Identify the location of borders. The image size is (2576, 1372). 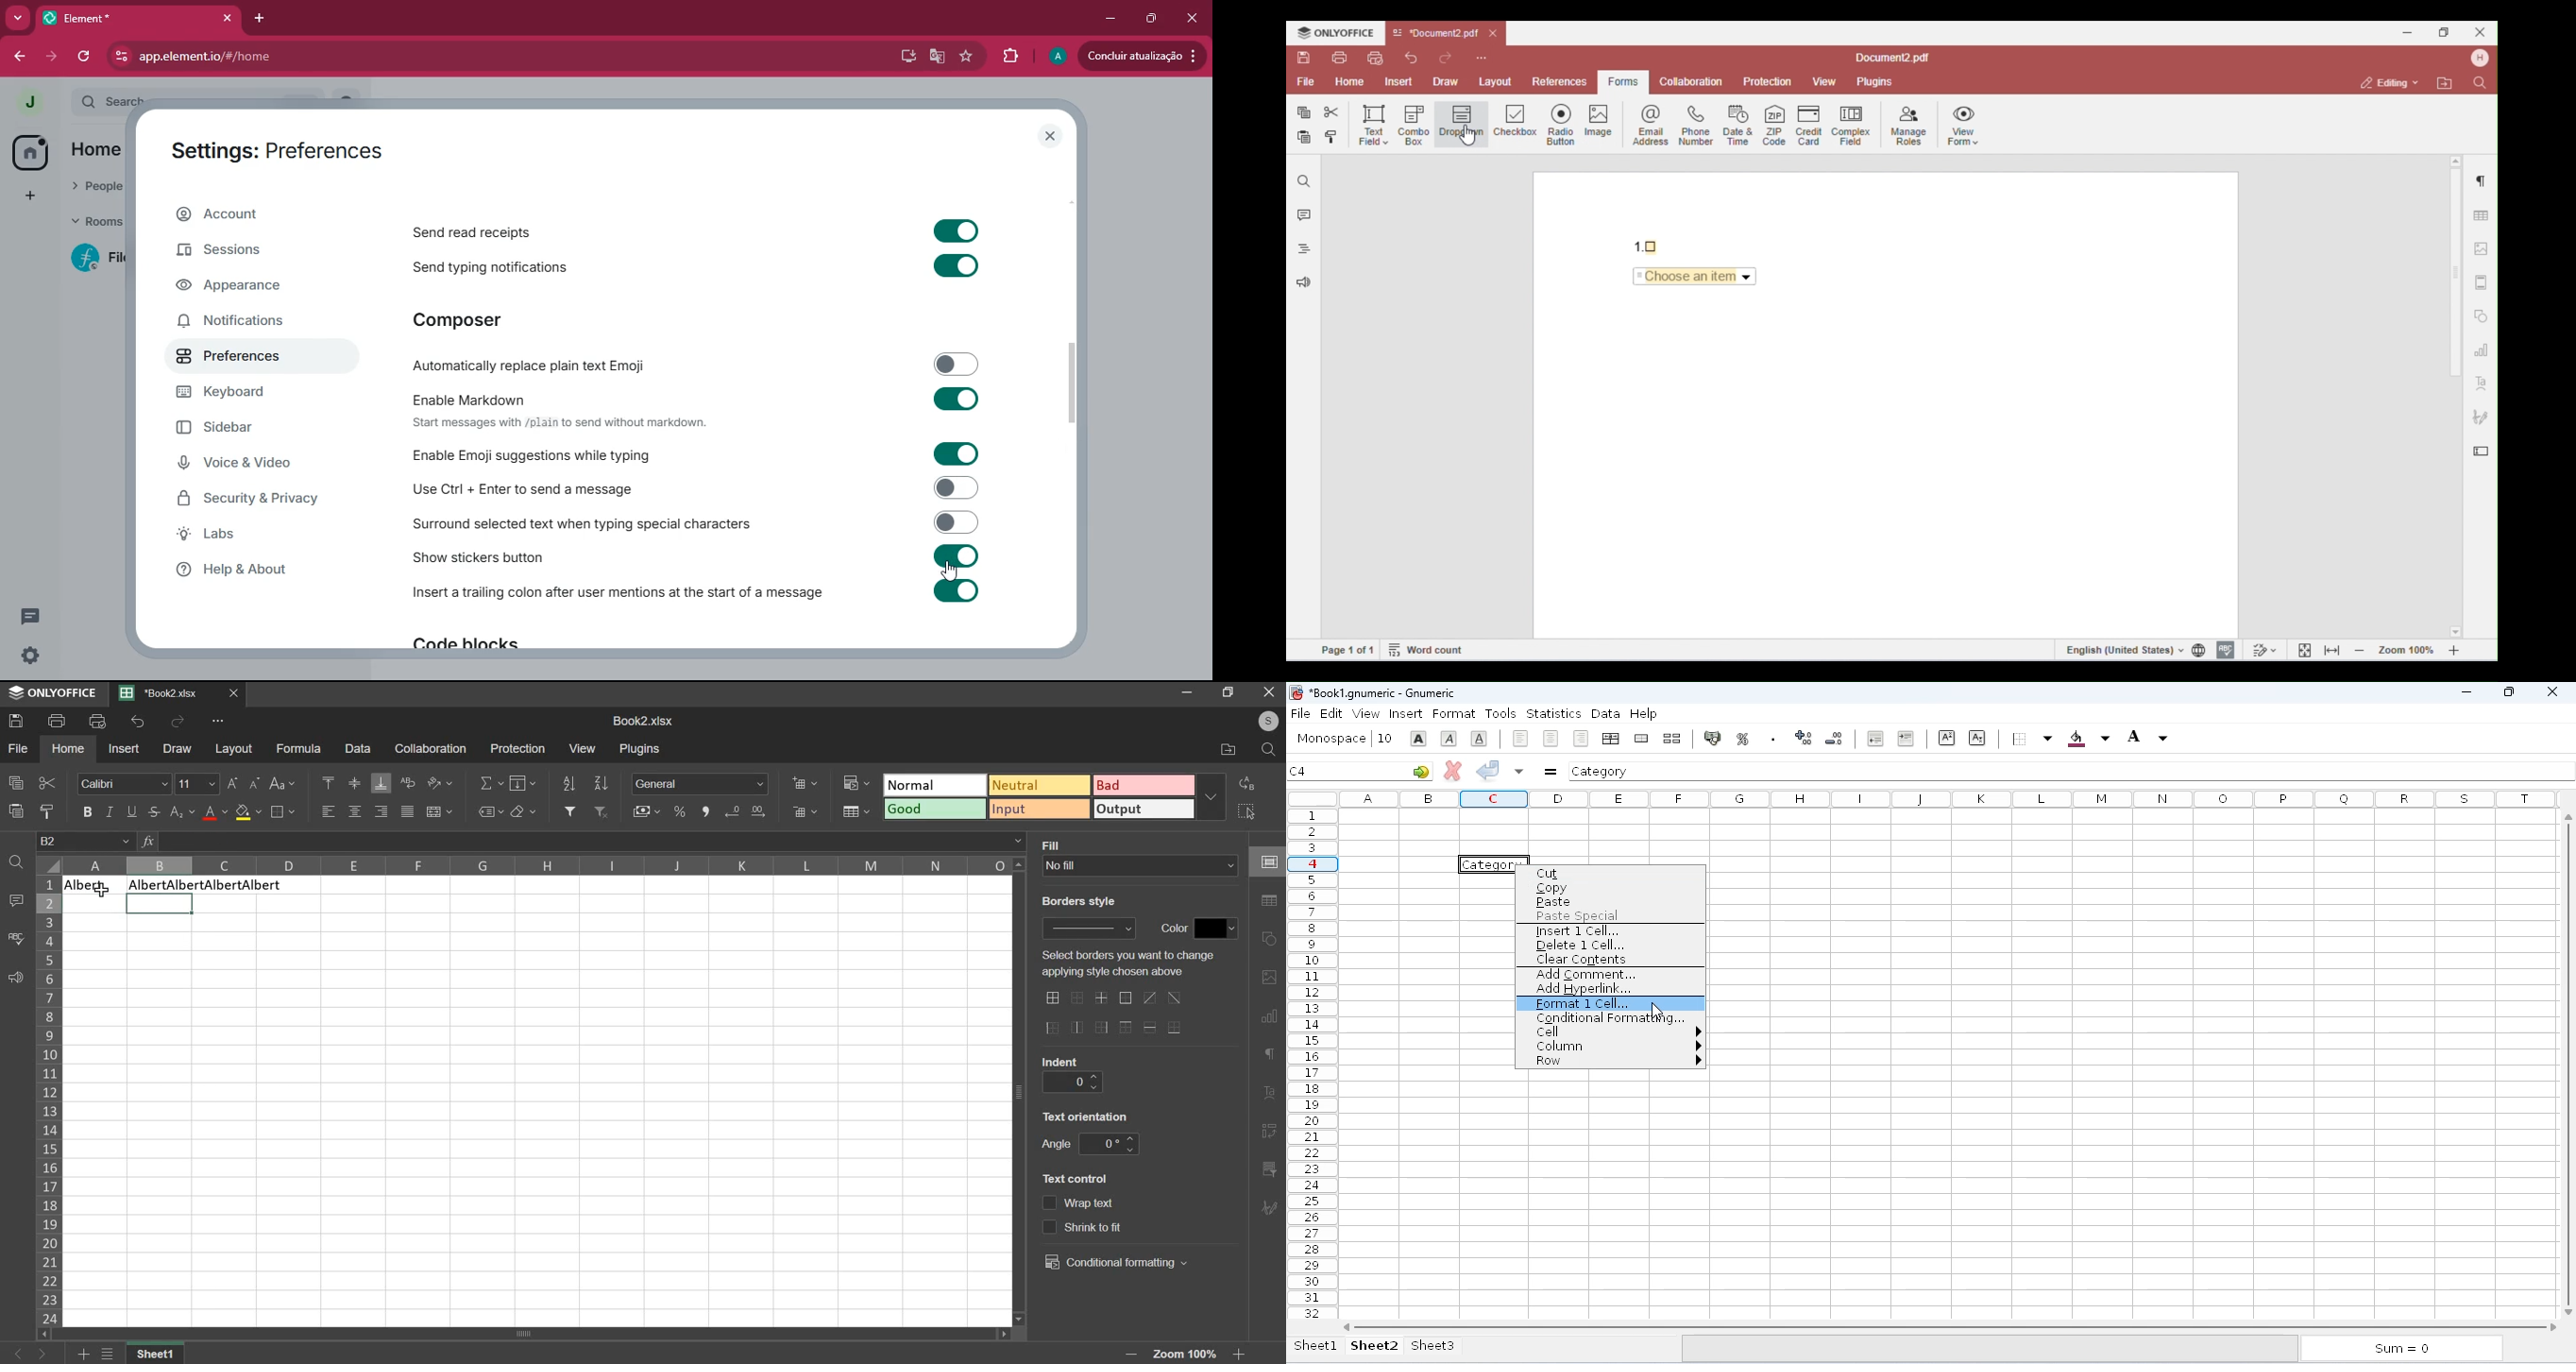
(2030, 739).